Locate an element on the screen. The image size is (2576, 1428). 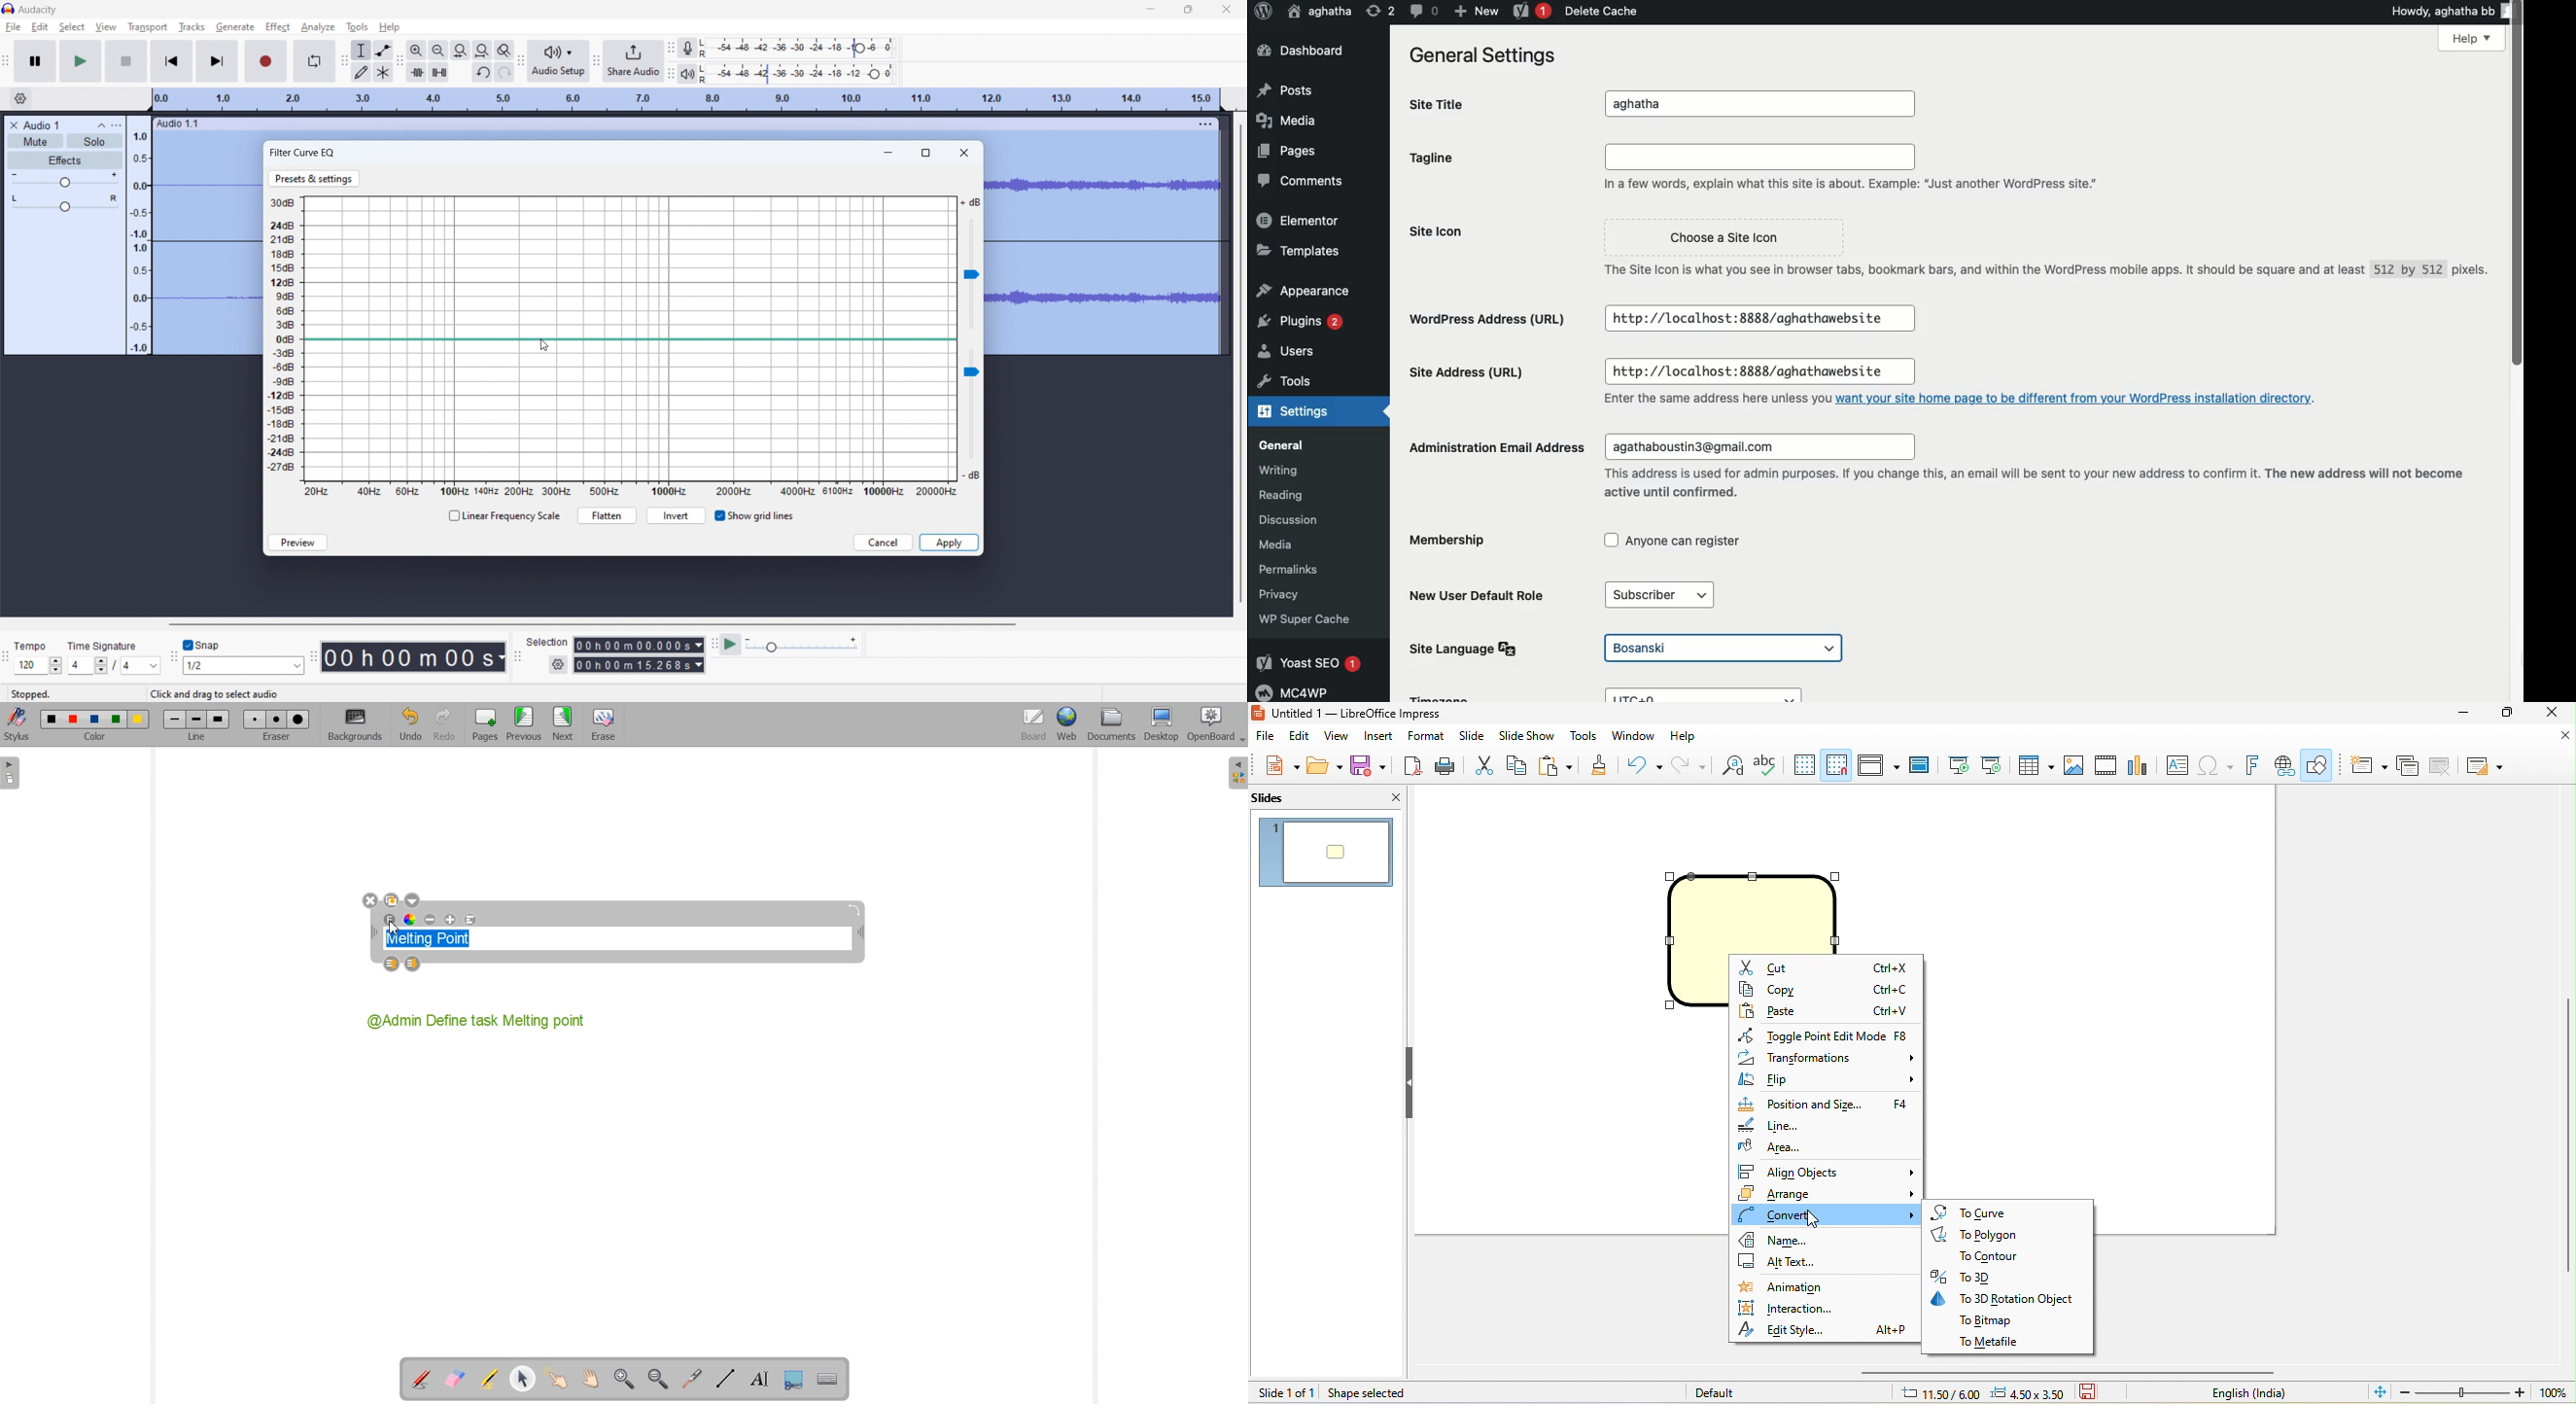
fontwork text is located at coordinates (2255, 765).